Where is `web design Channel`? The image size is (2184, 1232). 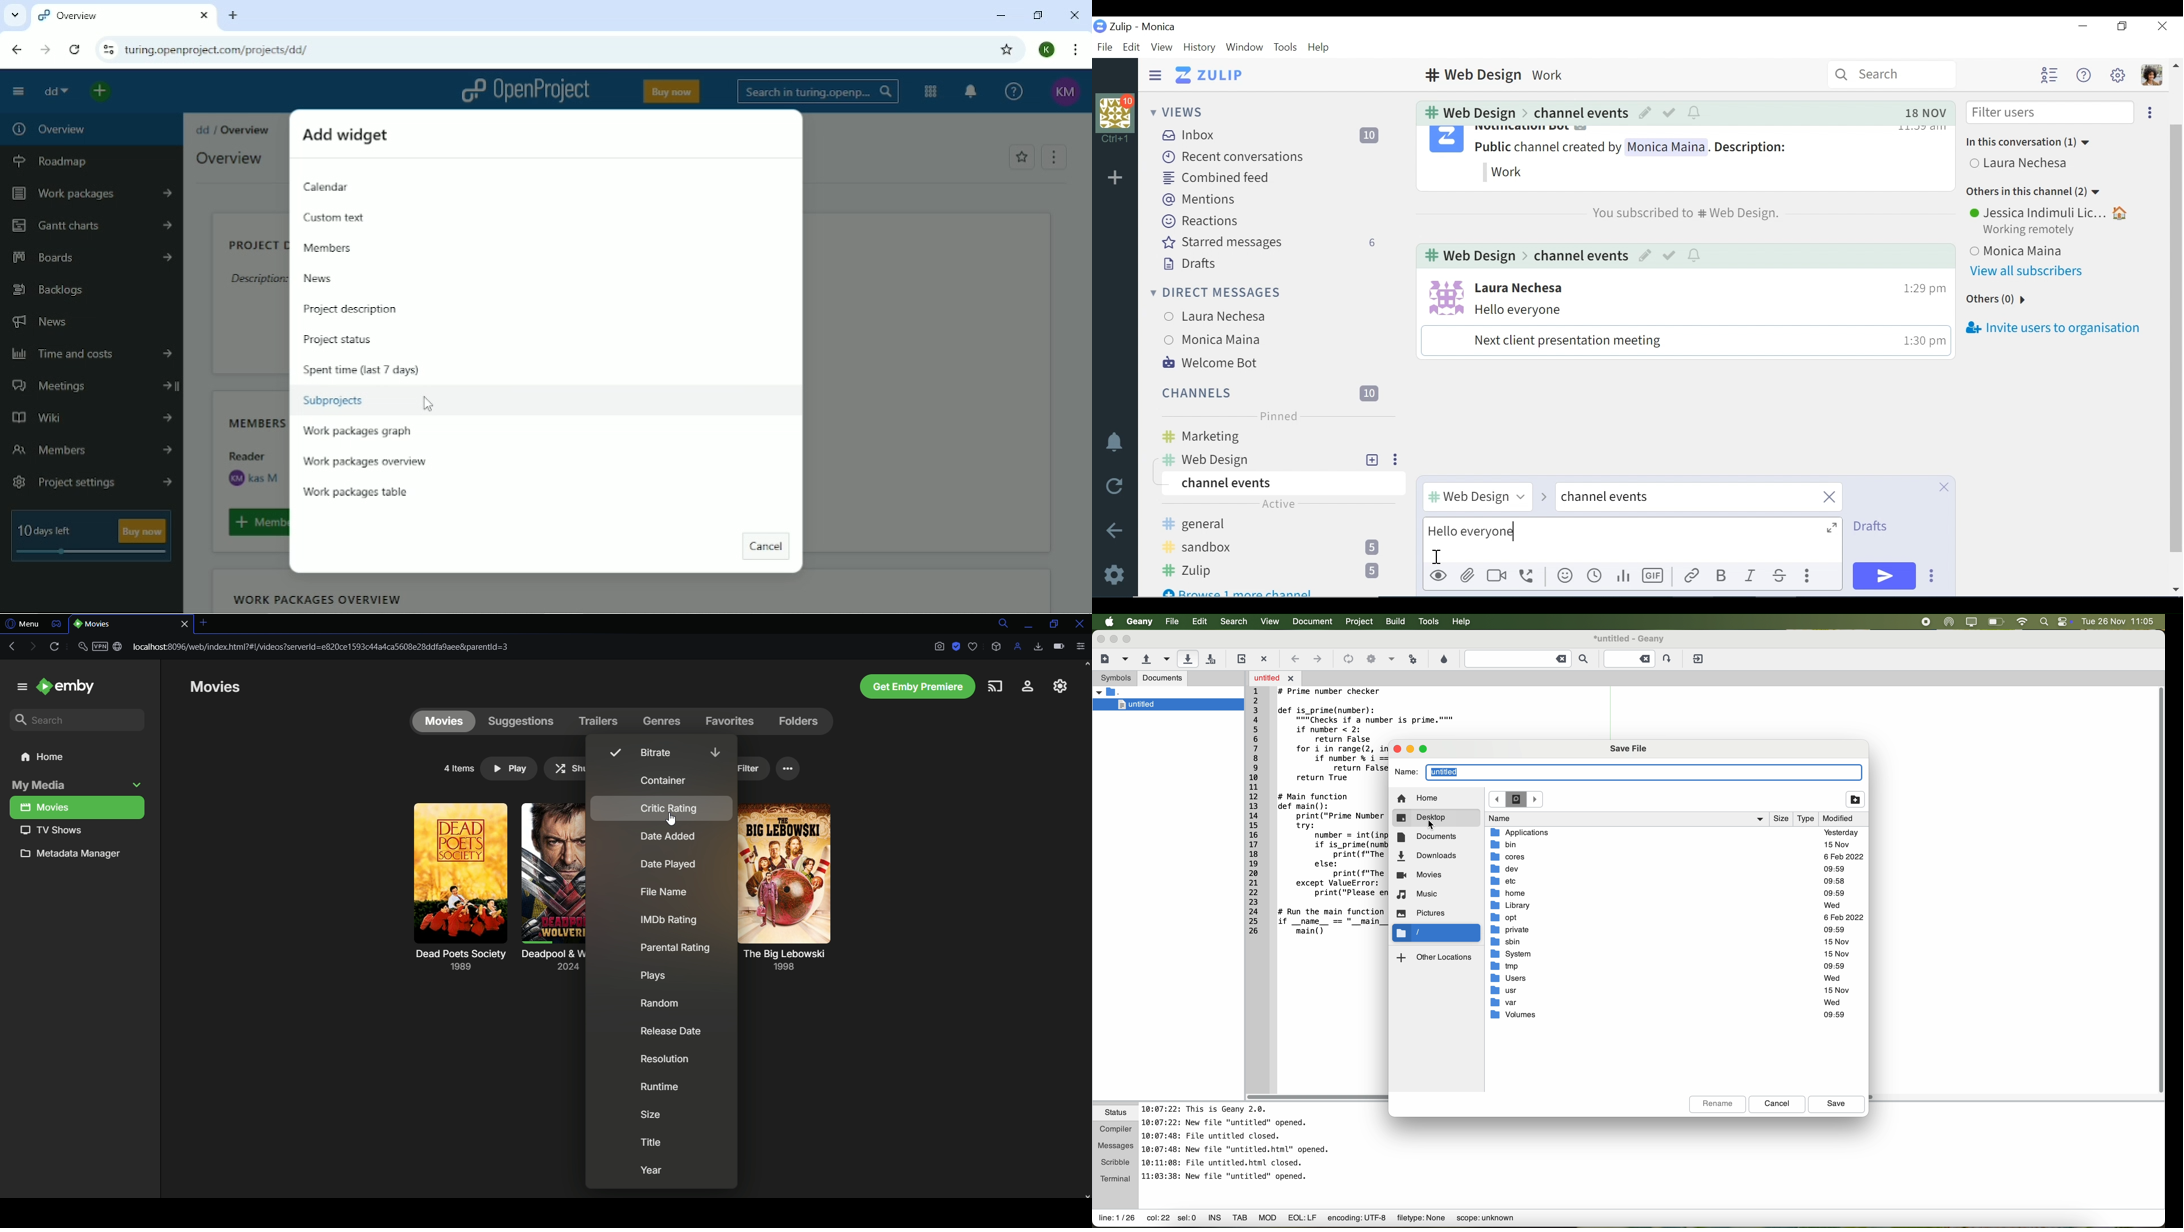
web design Channel is located at coordinates (1467, 113).